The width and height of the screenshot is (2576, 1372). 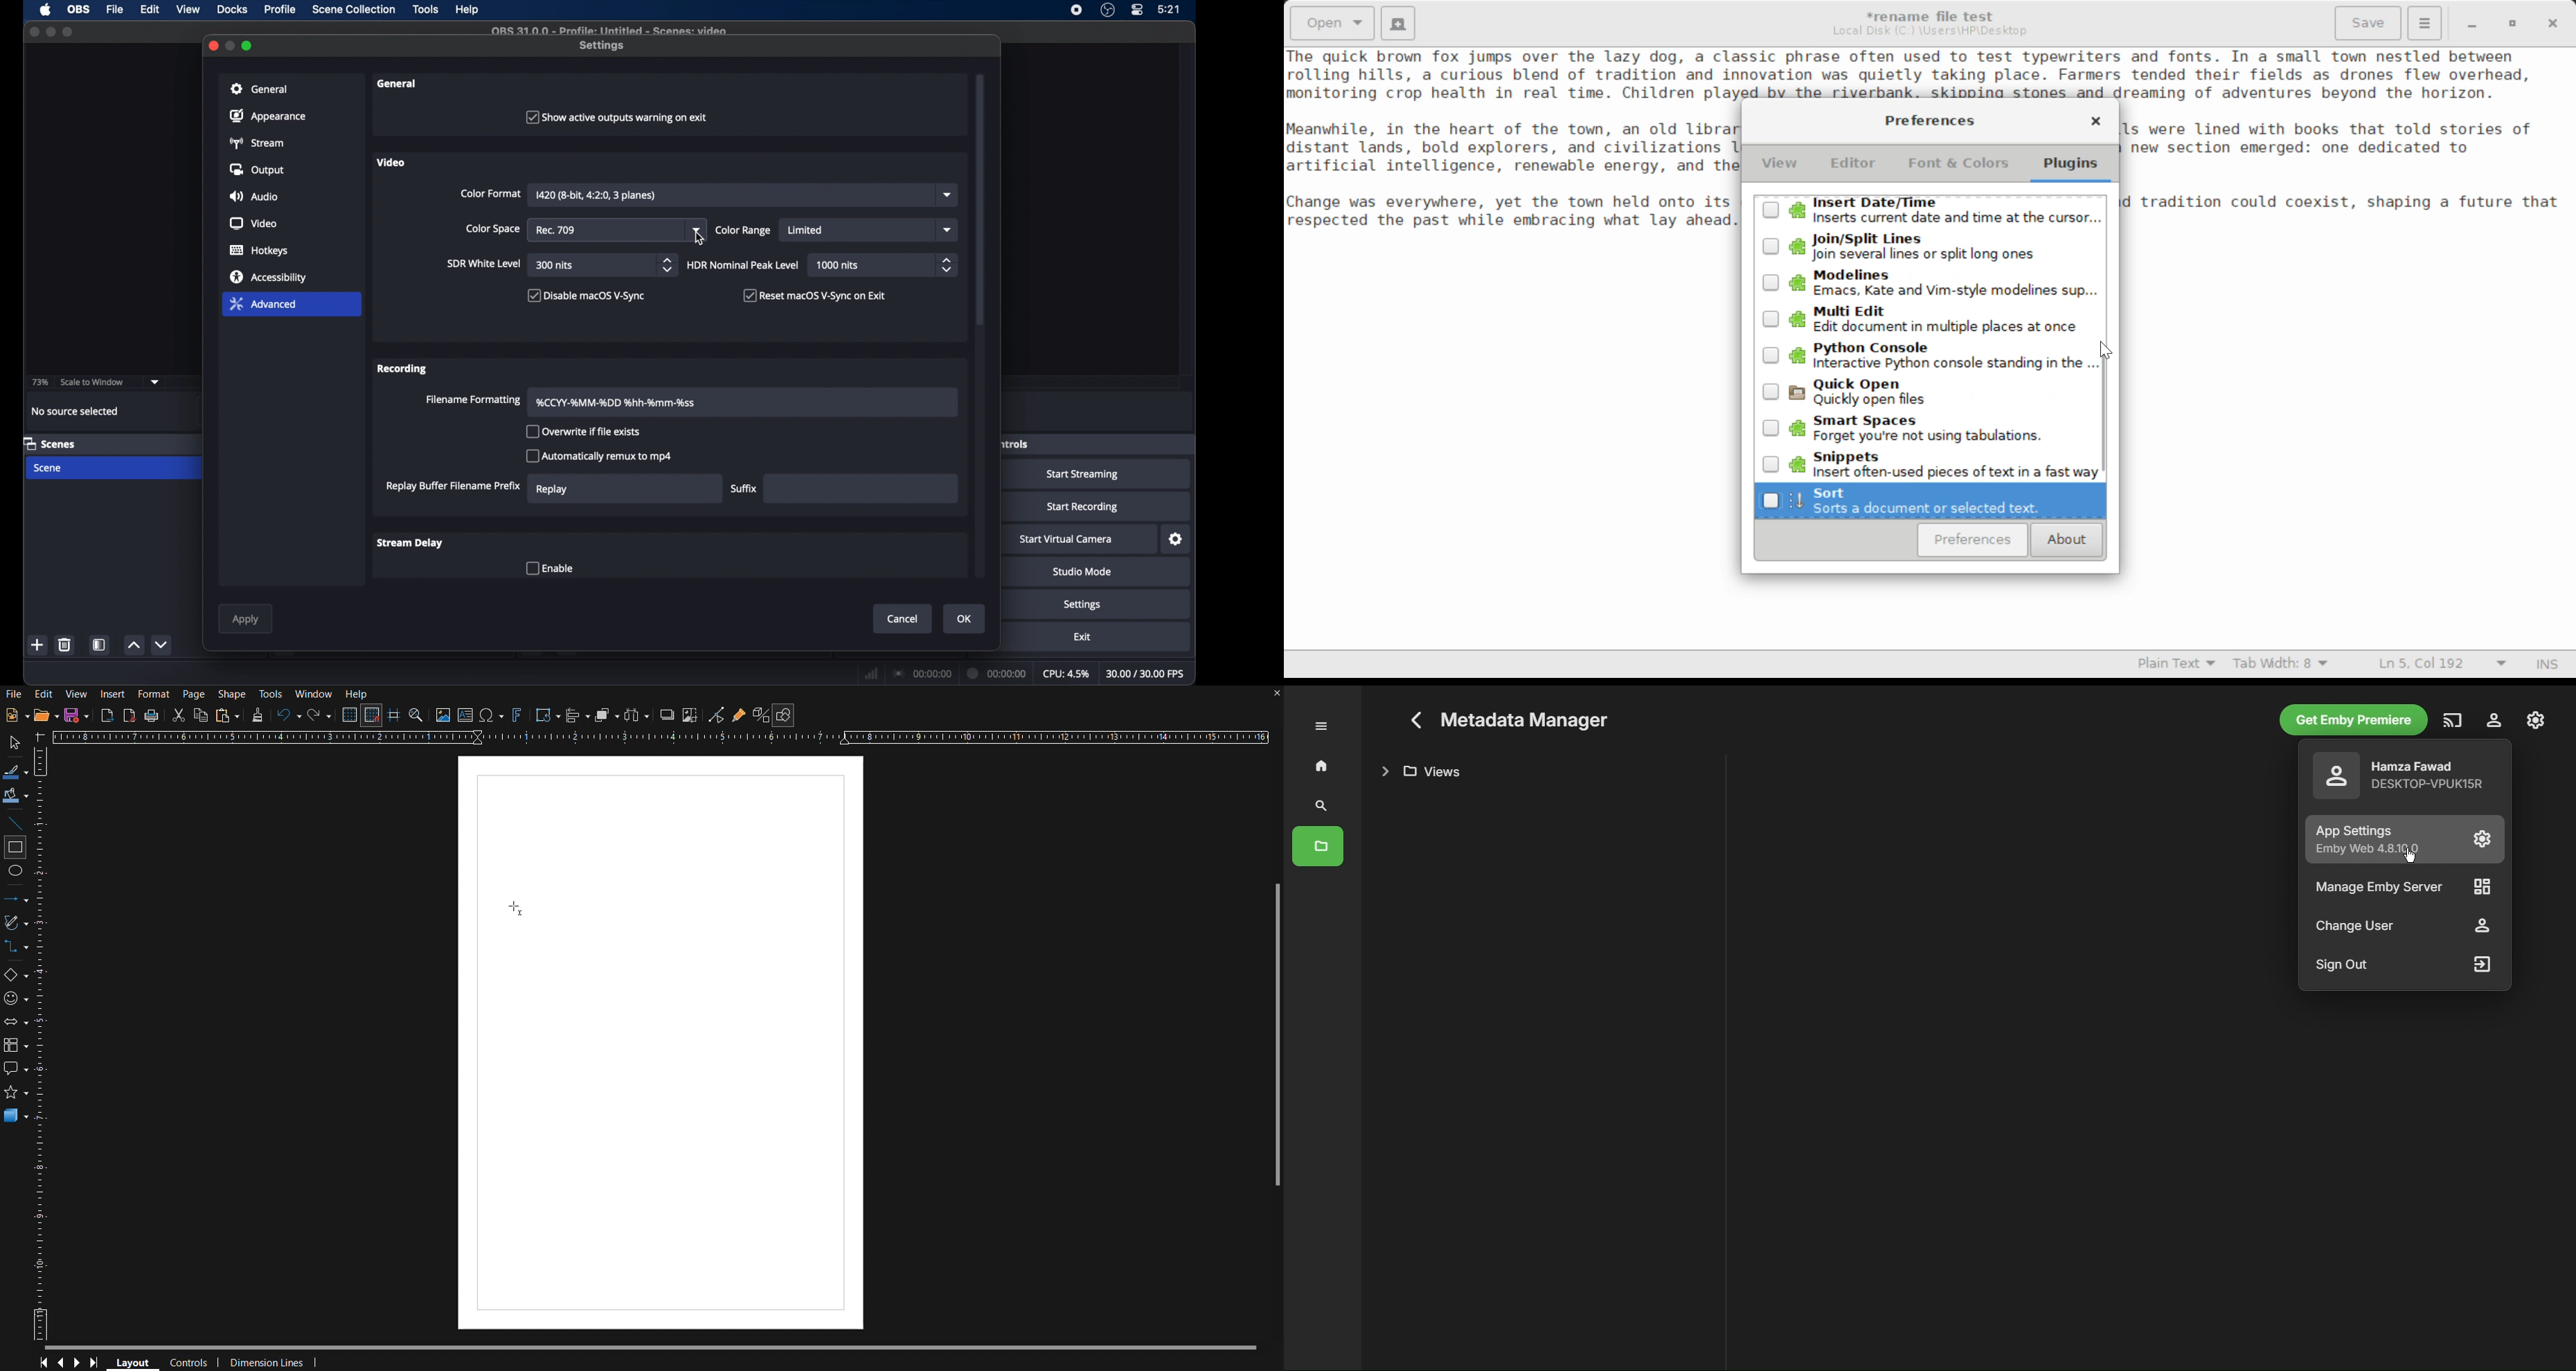 What do you see at coordinates (2443, 666) in the screenshot?
I see `Line & Character Count` at bounding box center [2443, 666].